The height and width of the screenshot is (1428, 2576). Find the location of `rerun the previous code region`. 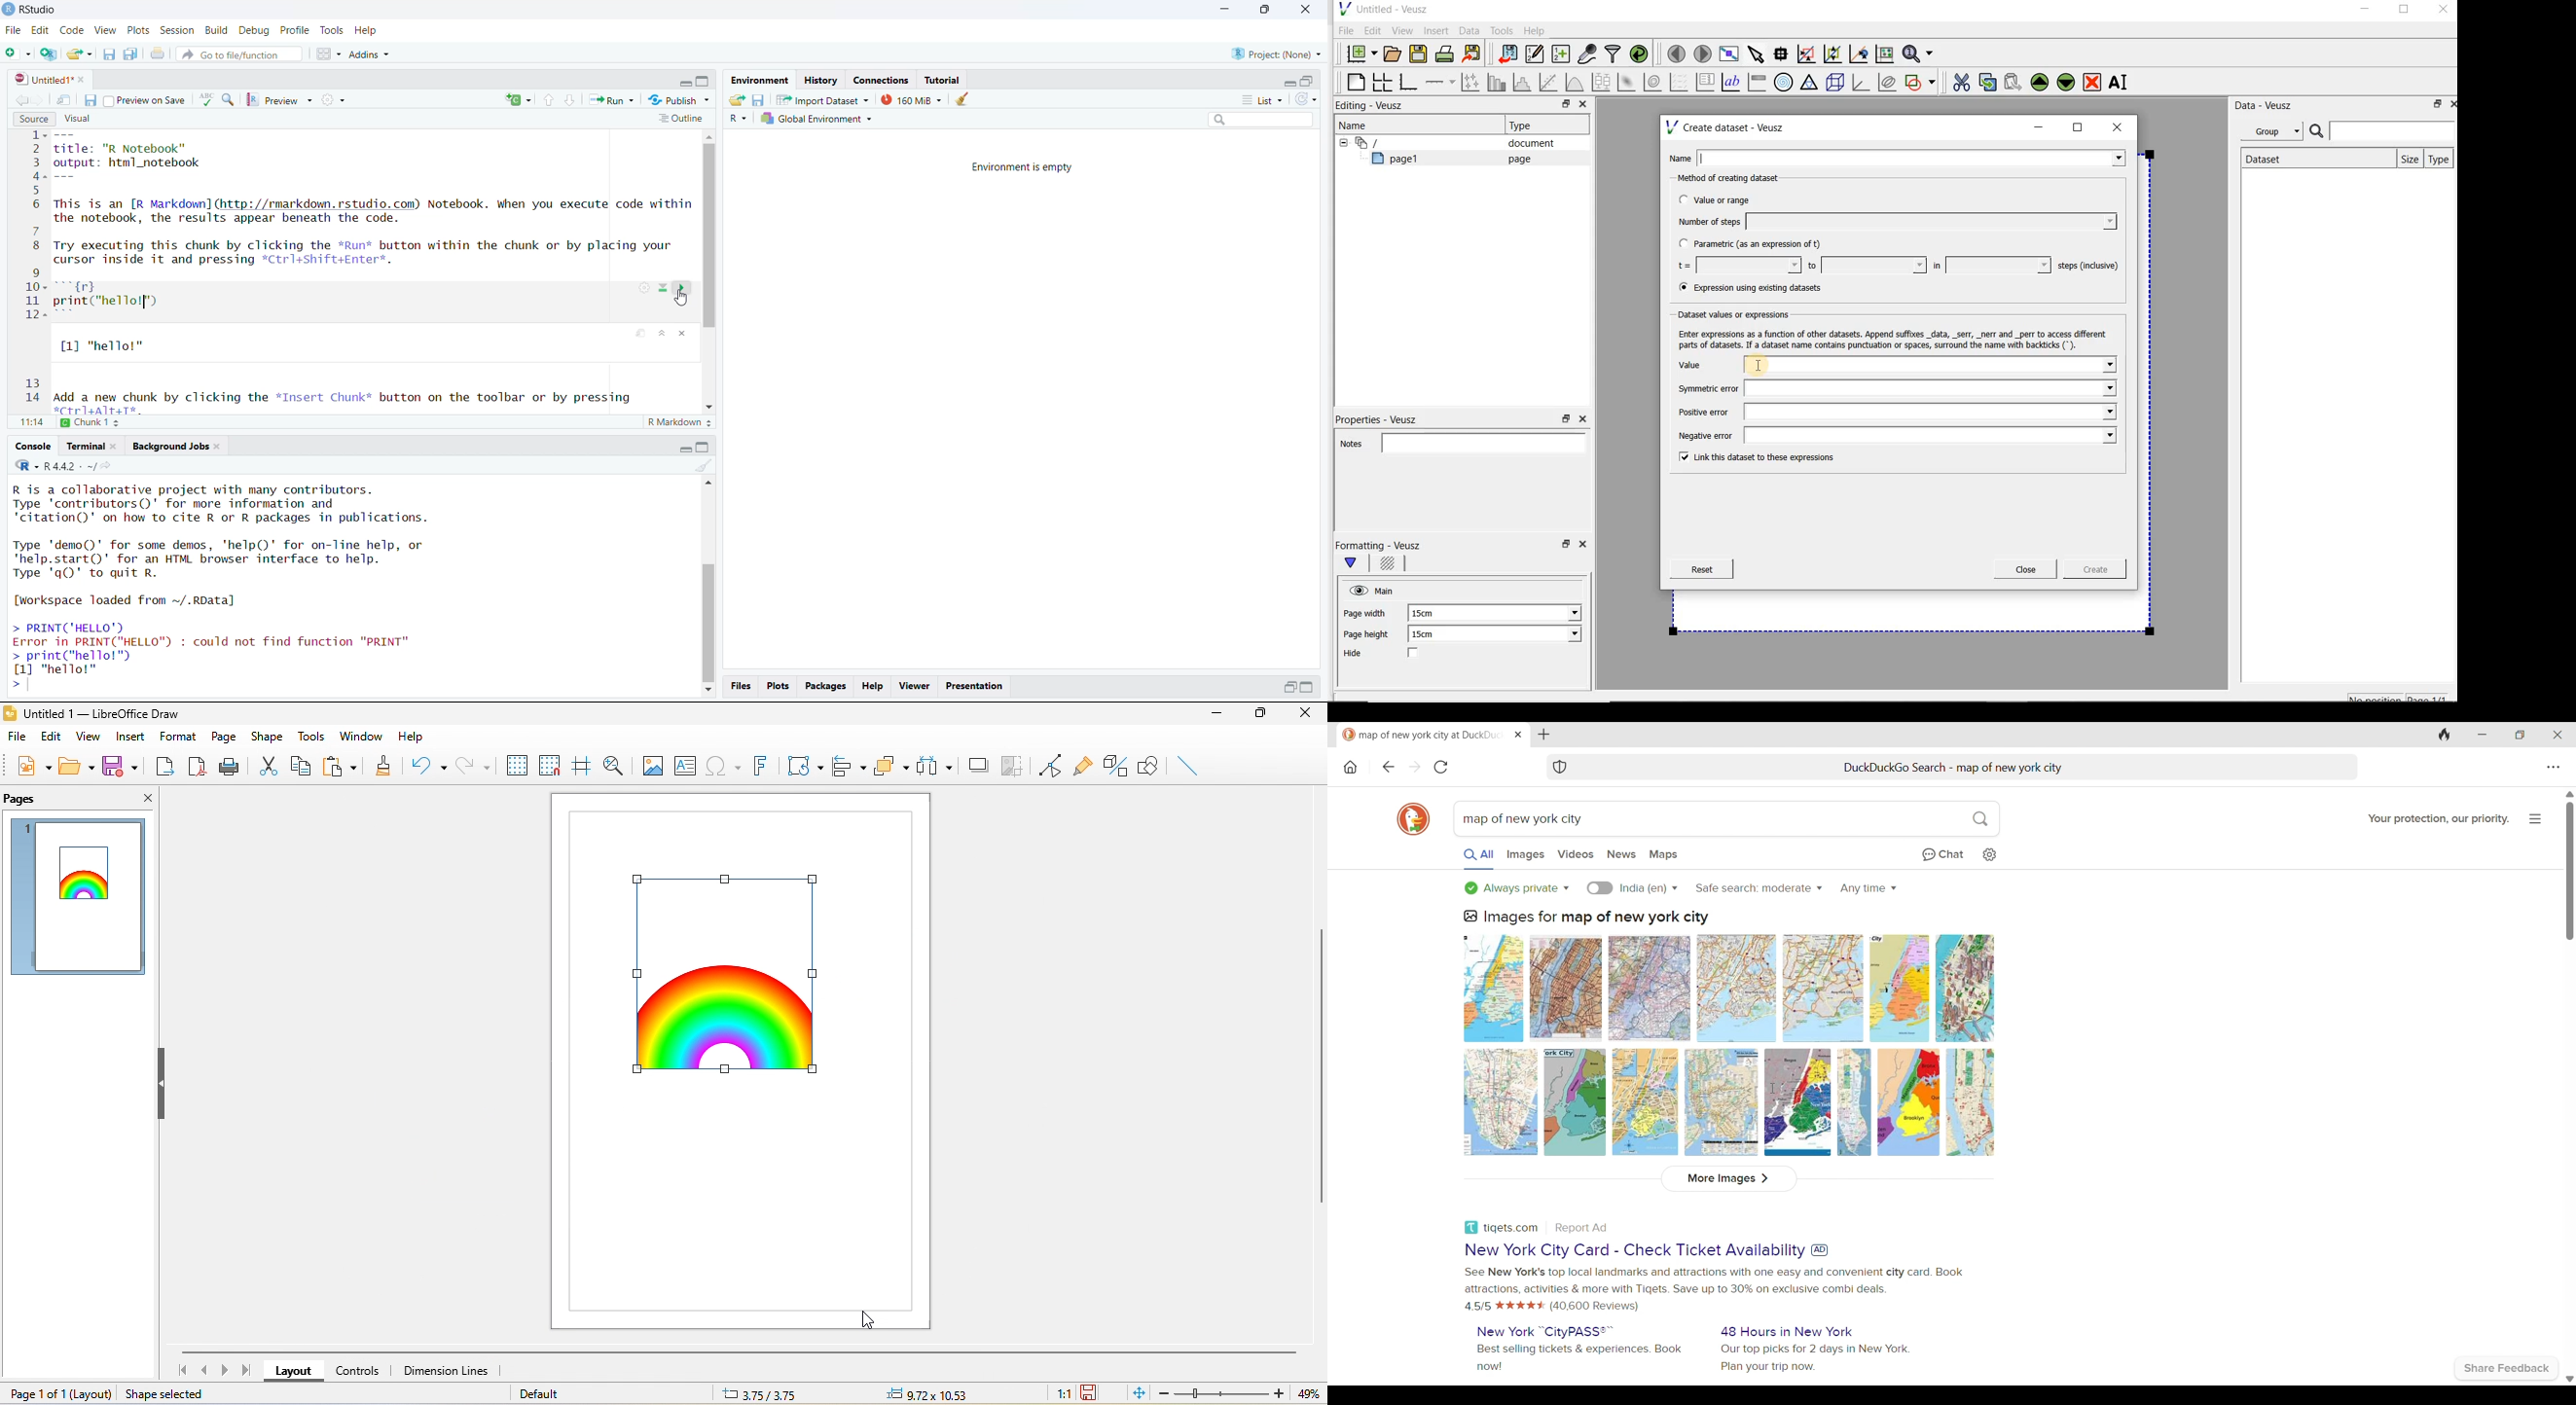

rerun the previous code region is located at coordinates (517, 100).